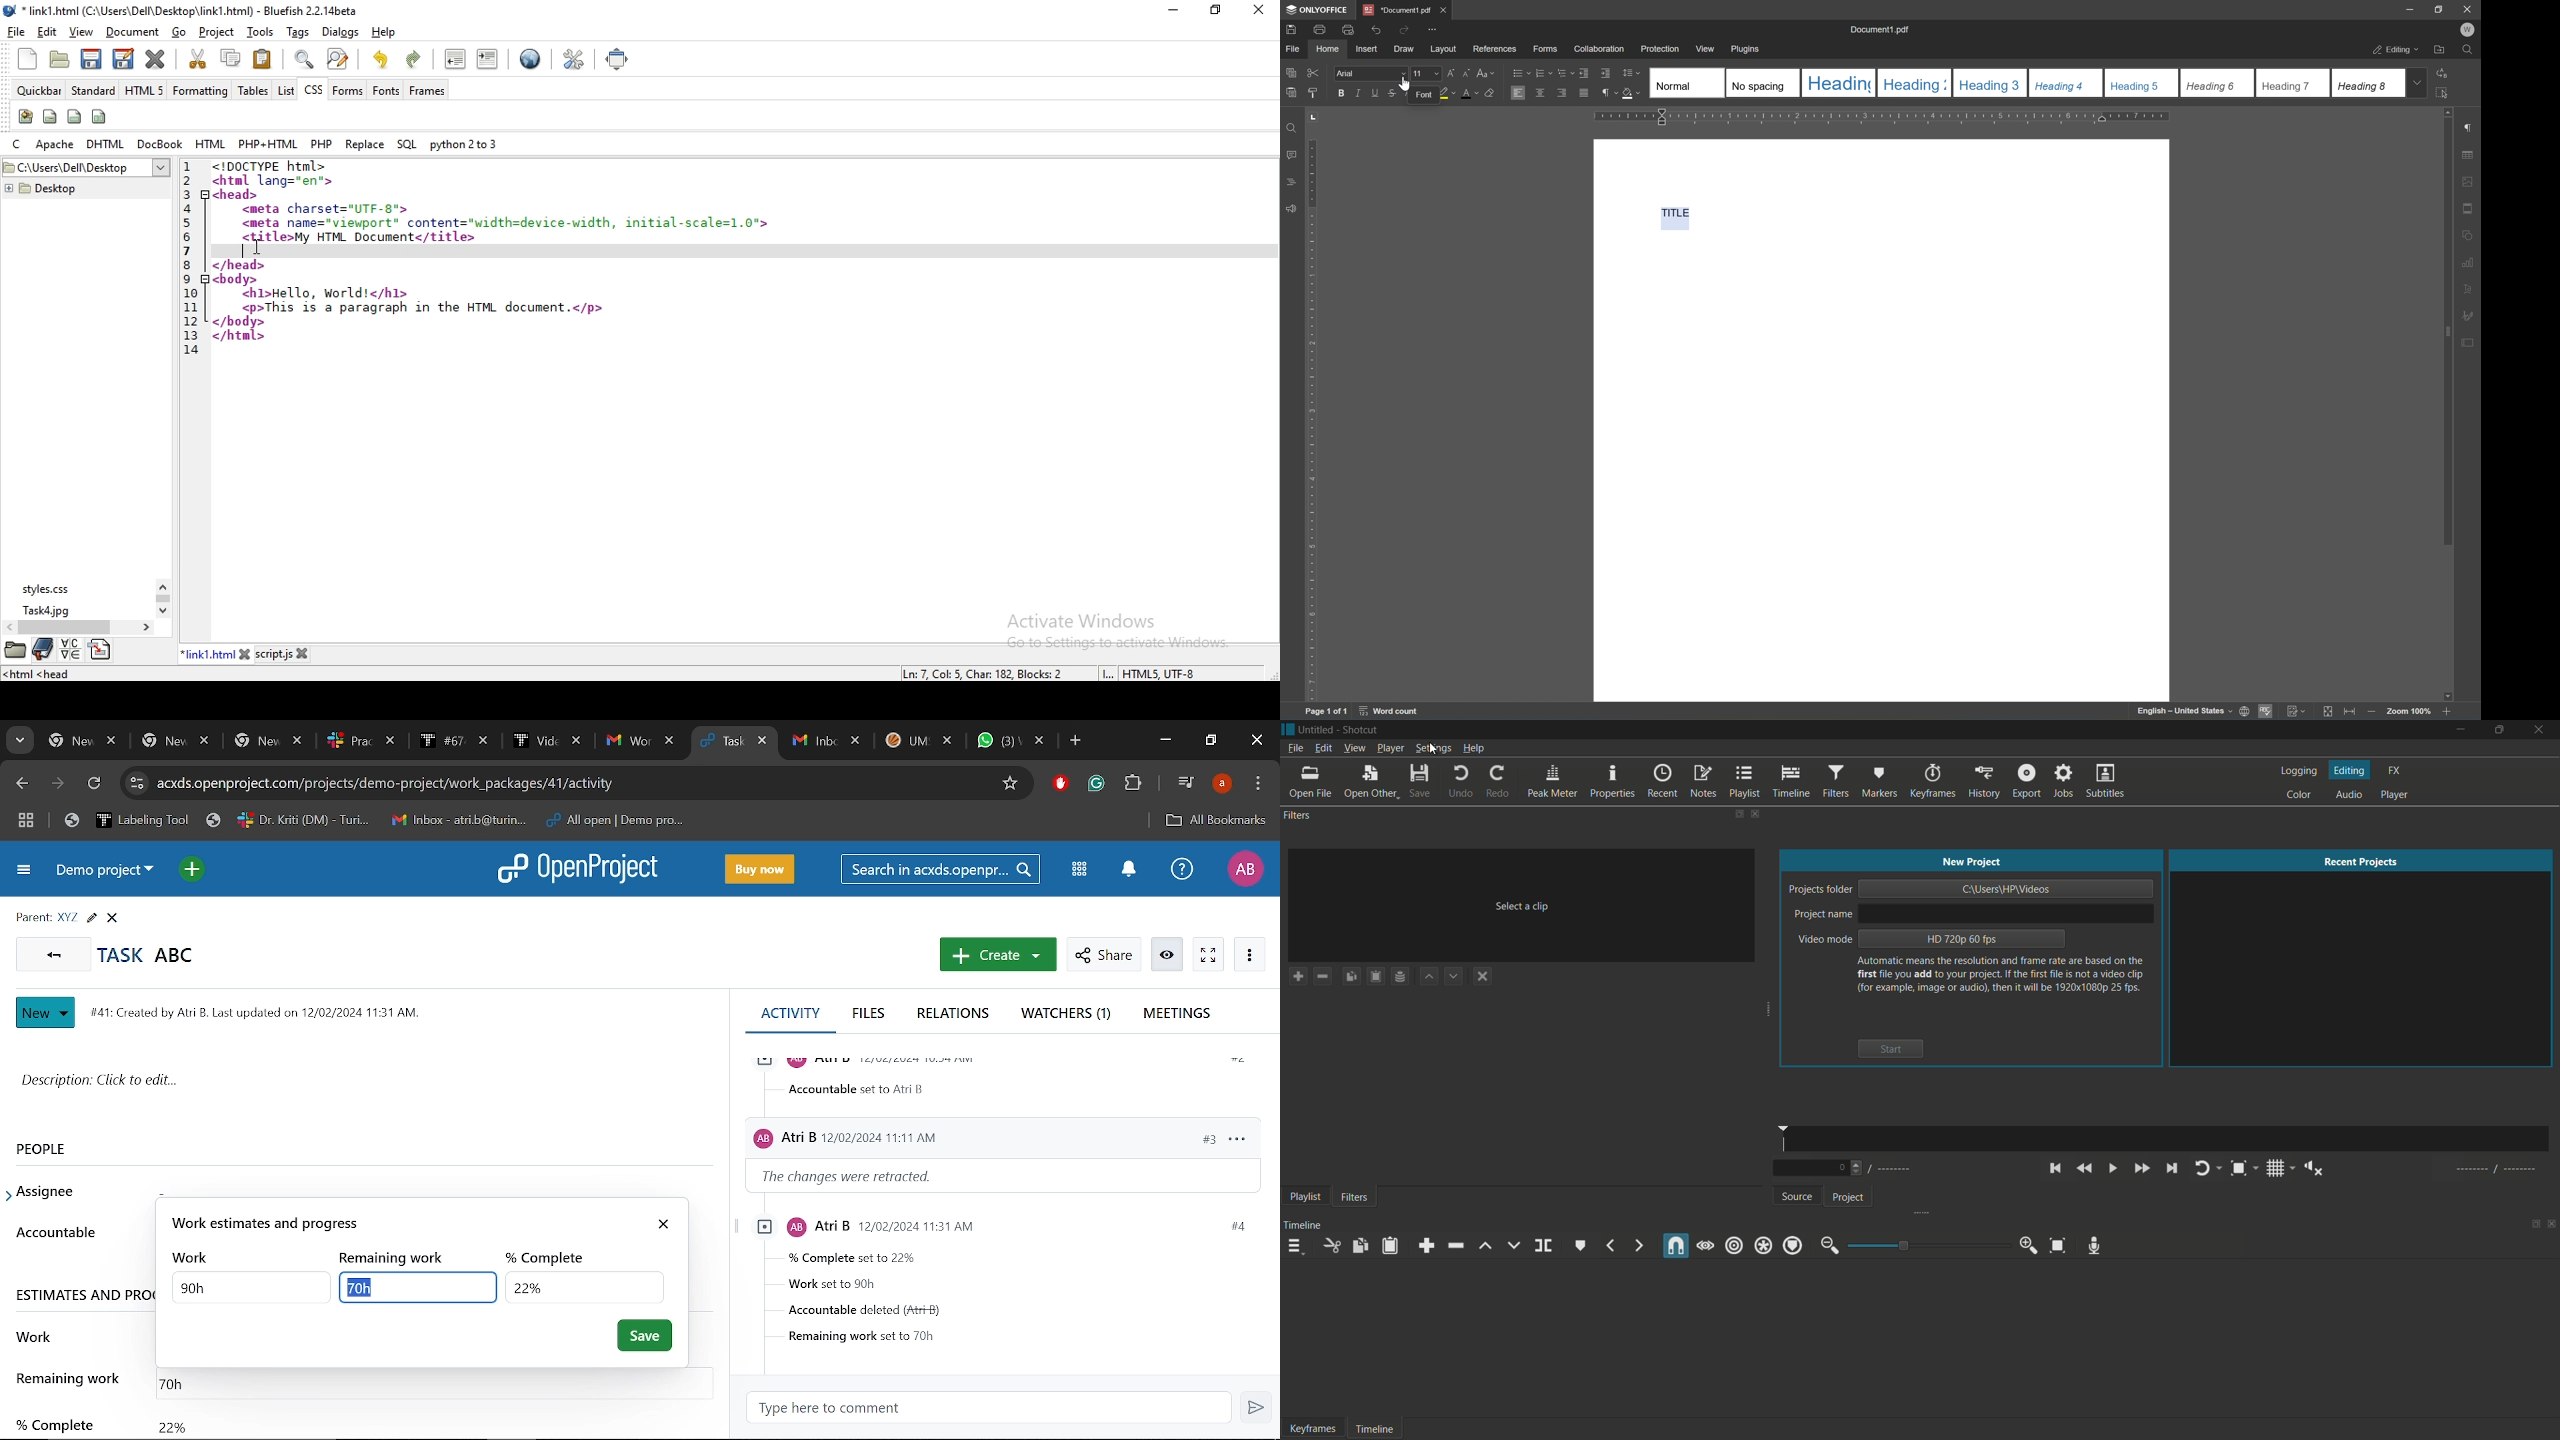  I want to click on paste, so click(264, 59).